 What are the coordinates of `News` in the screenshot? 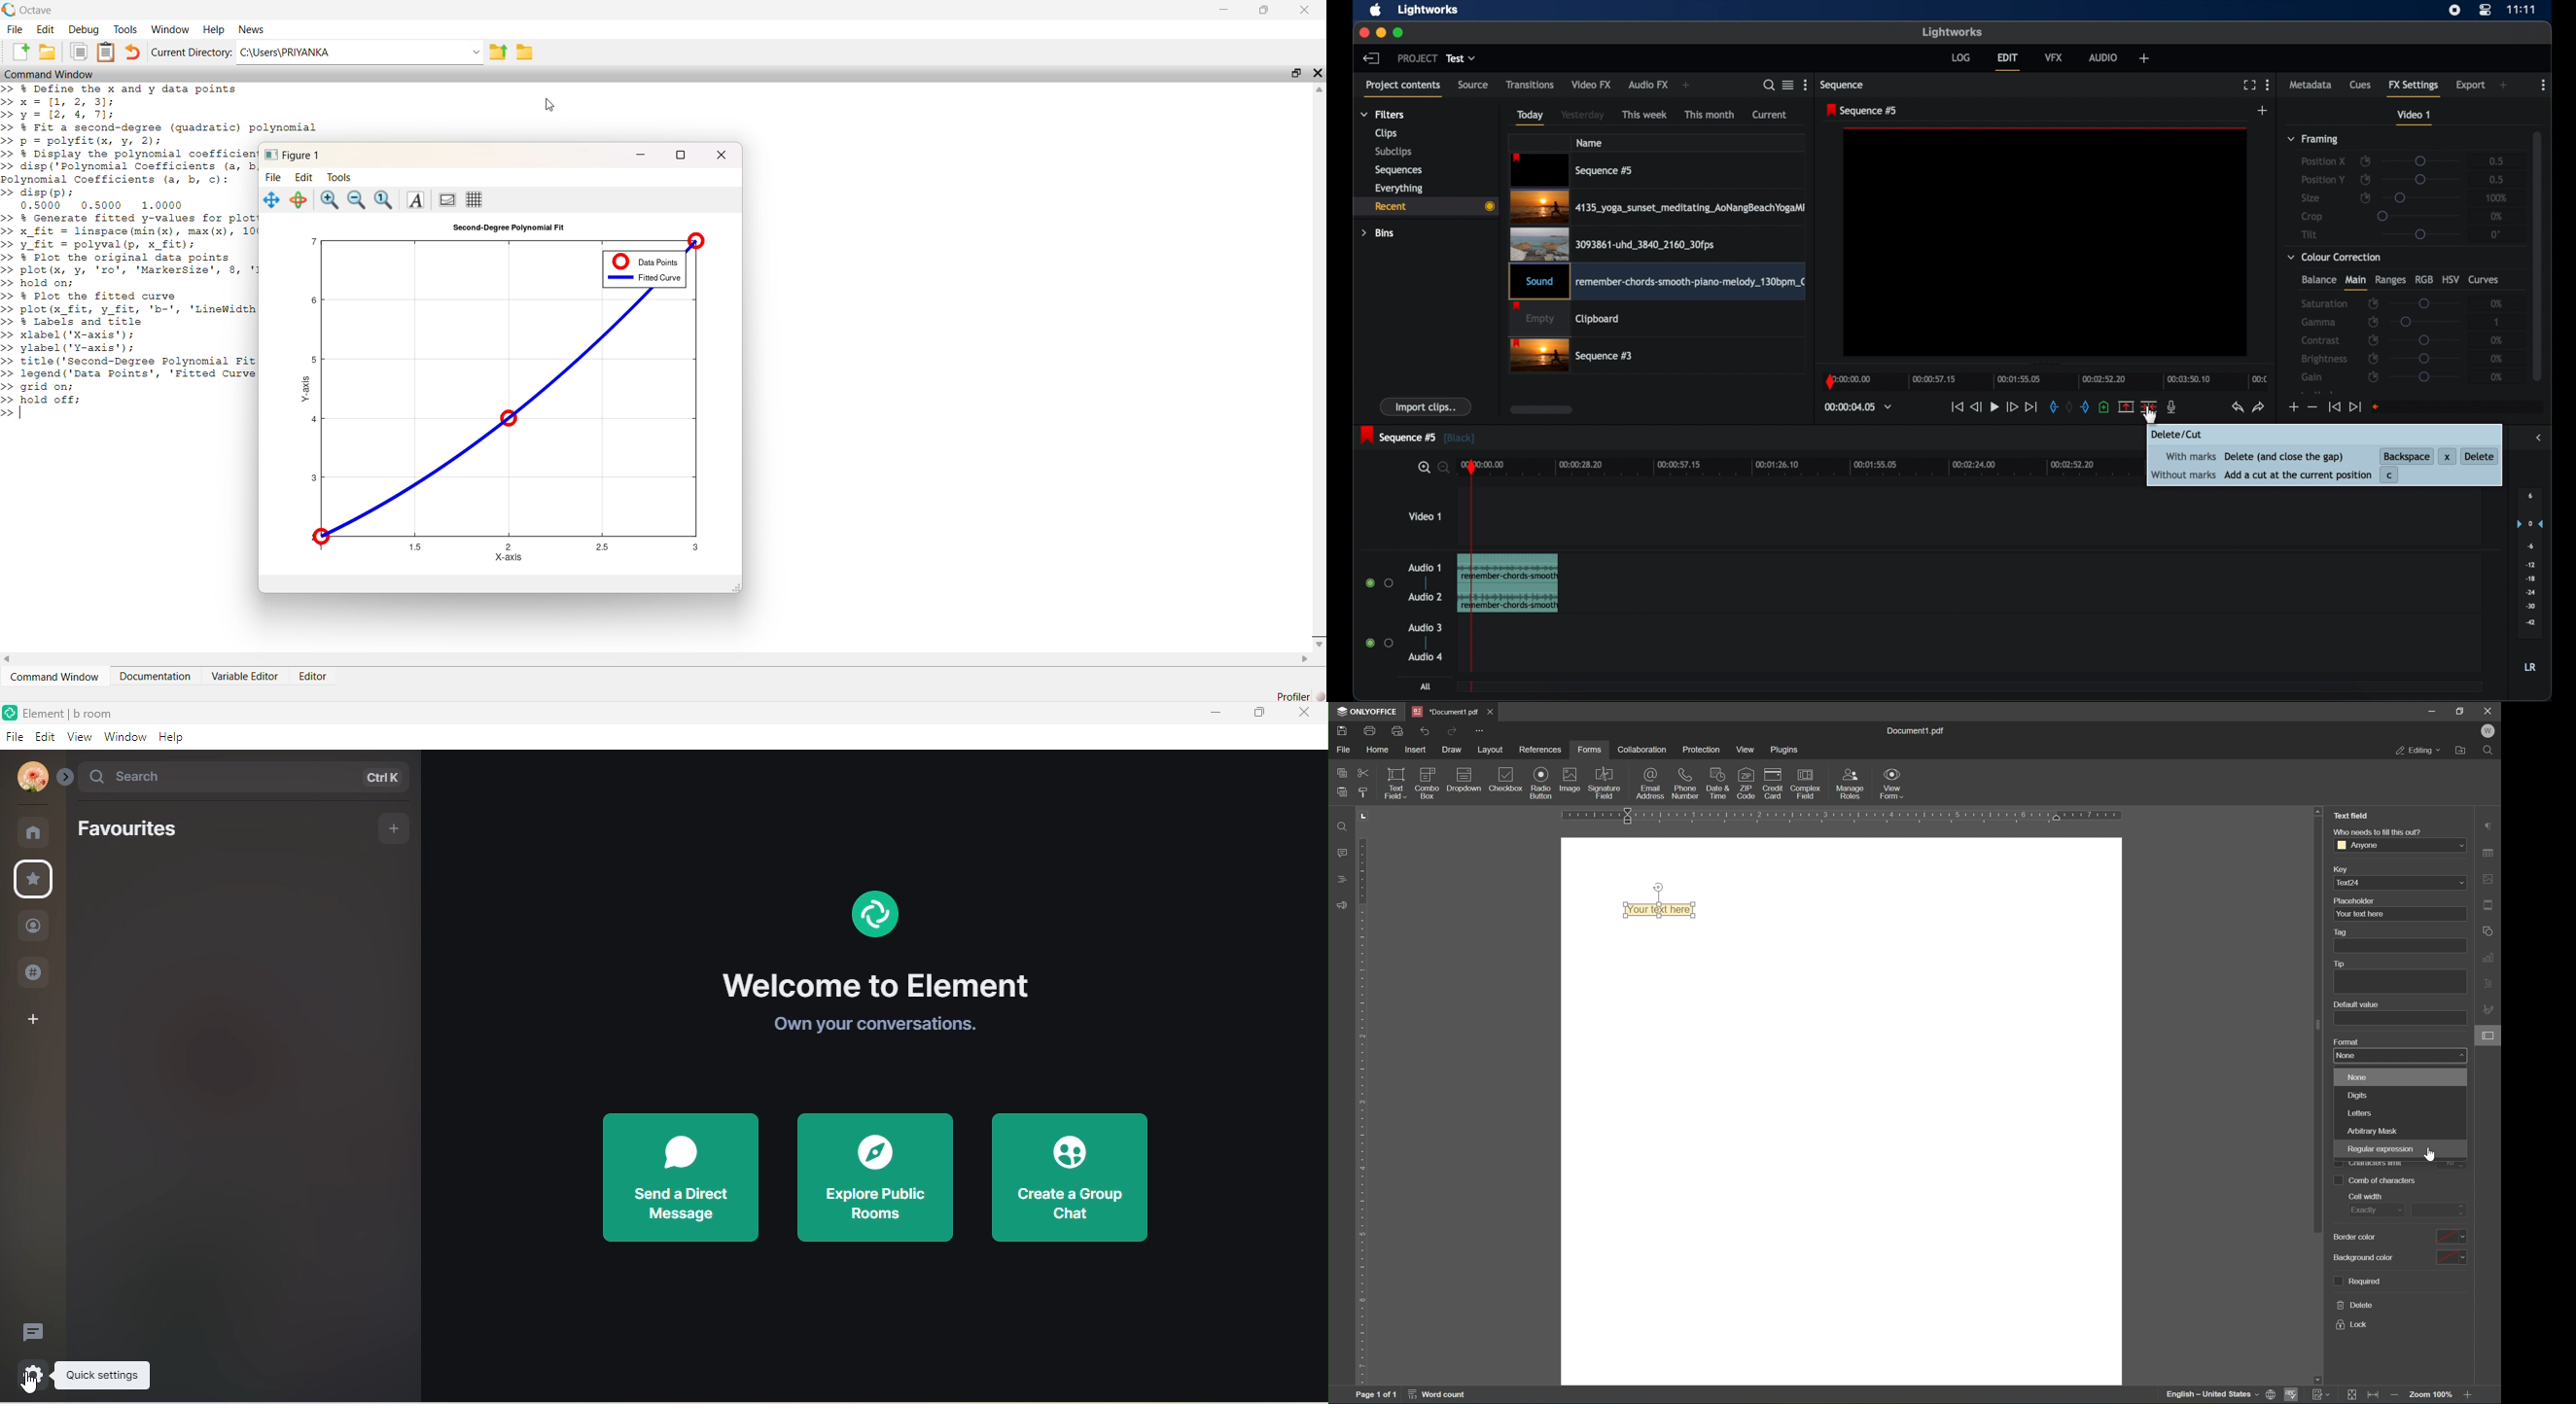 It's located at (256, 29).